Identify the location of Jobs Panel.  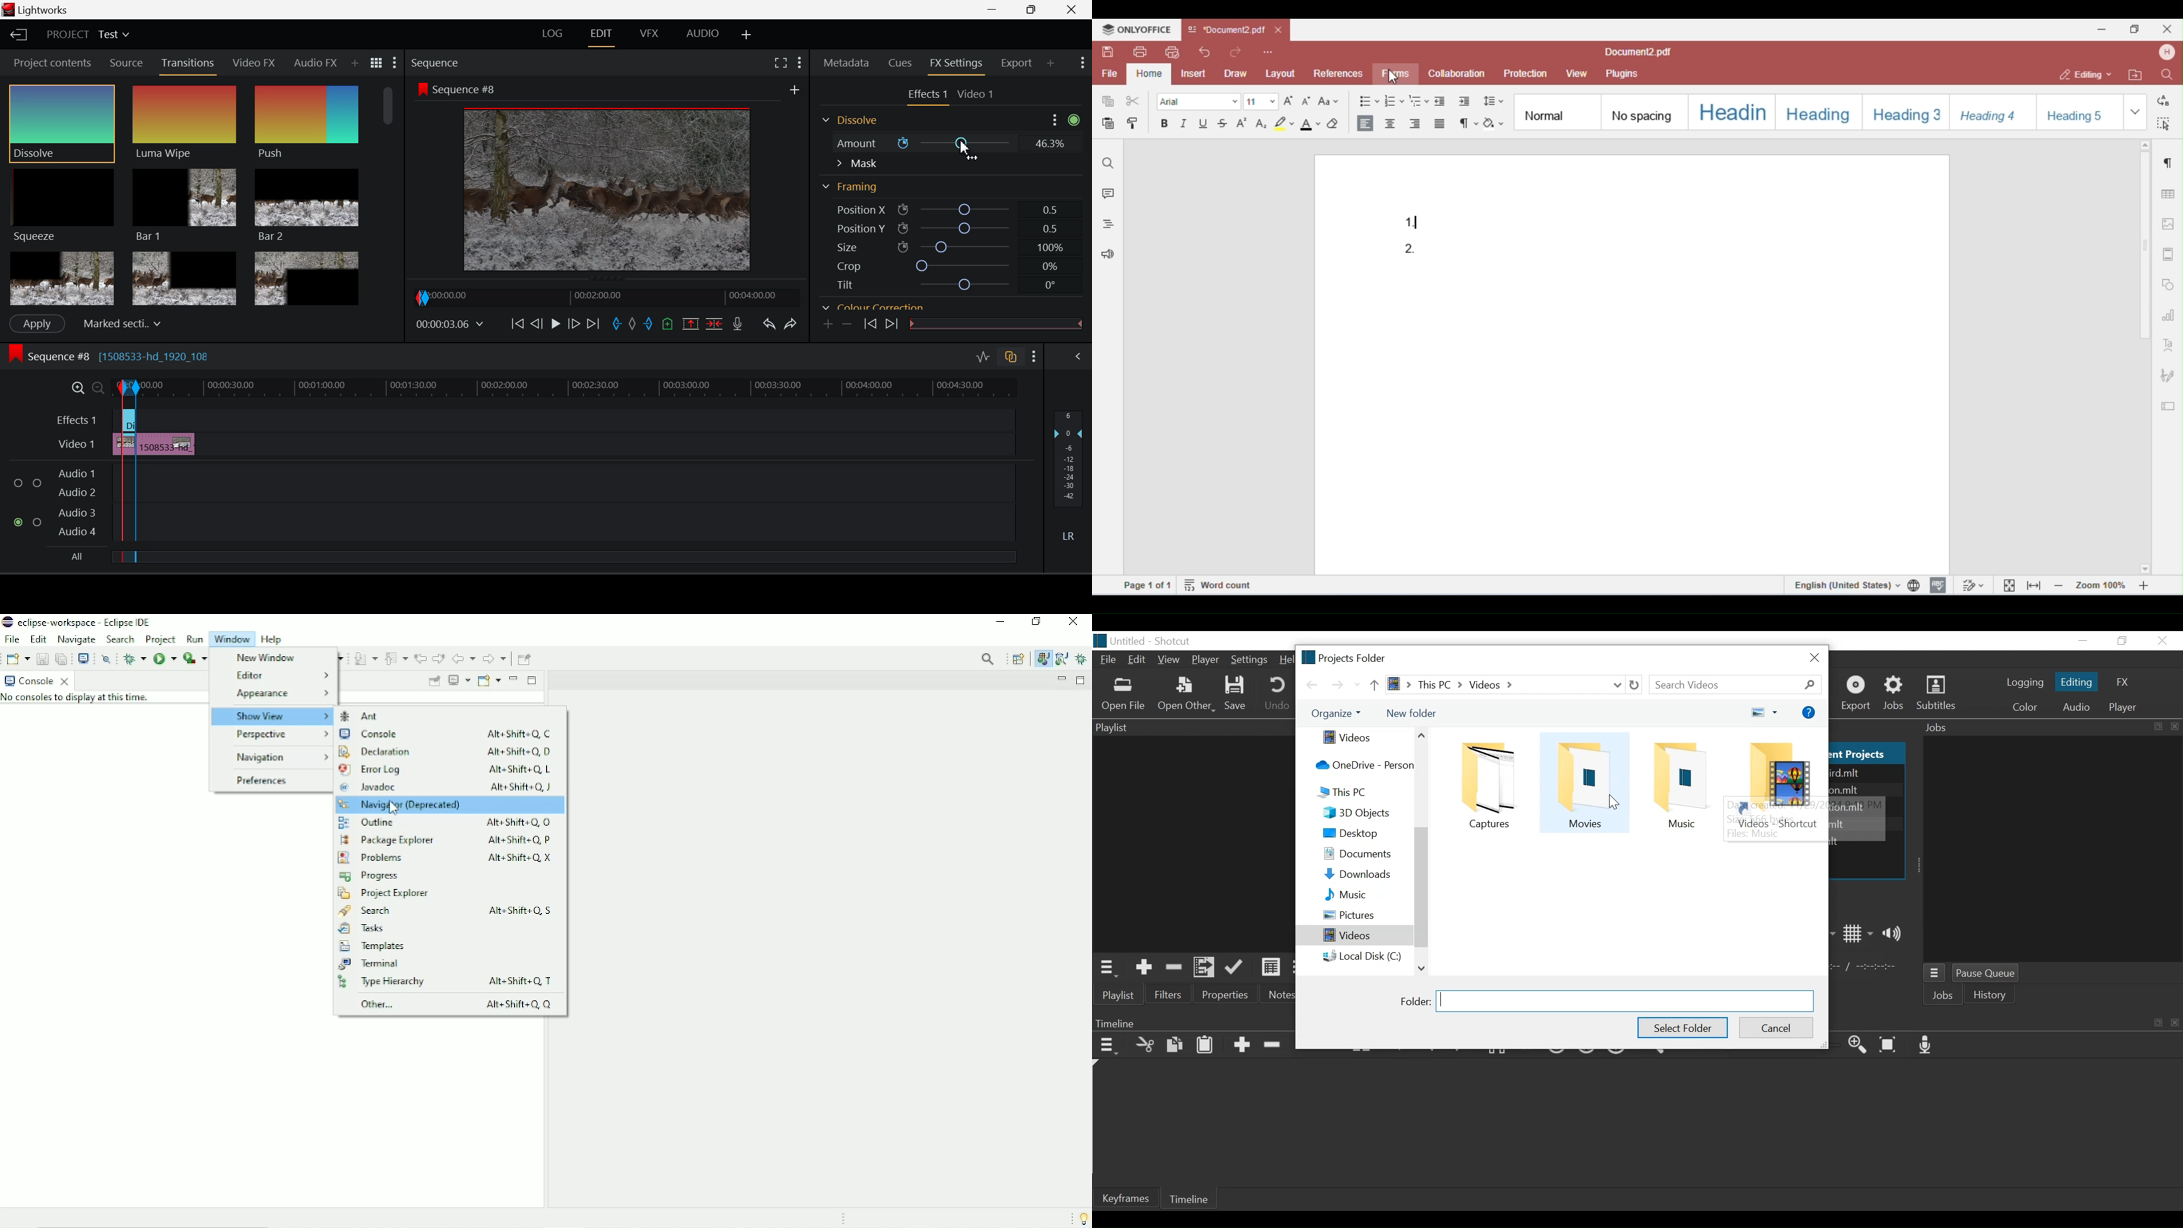
(2052, 727).